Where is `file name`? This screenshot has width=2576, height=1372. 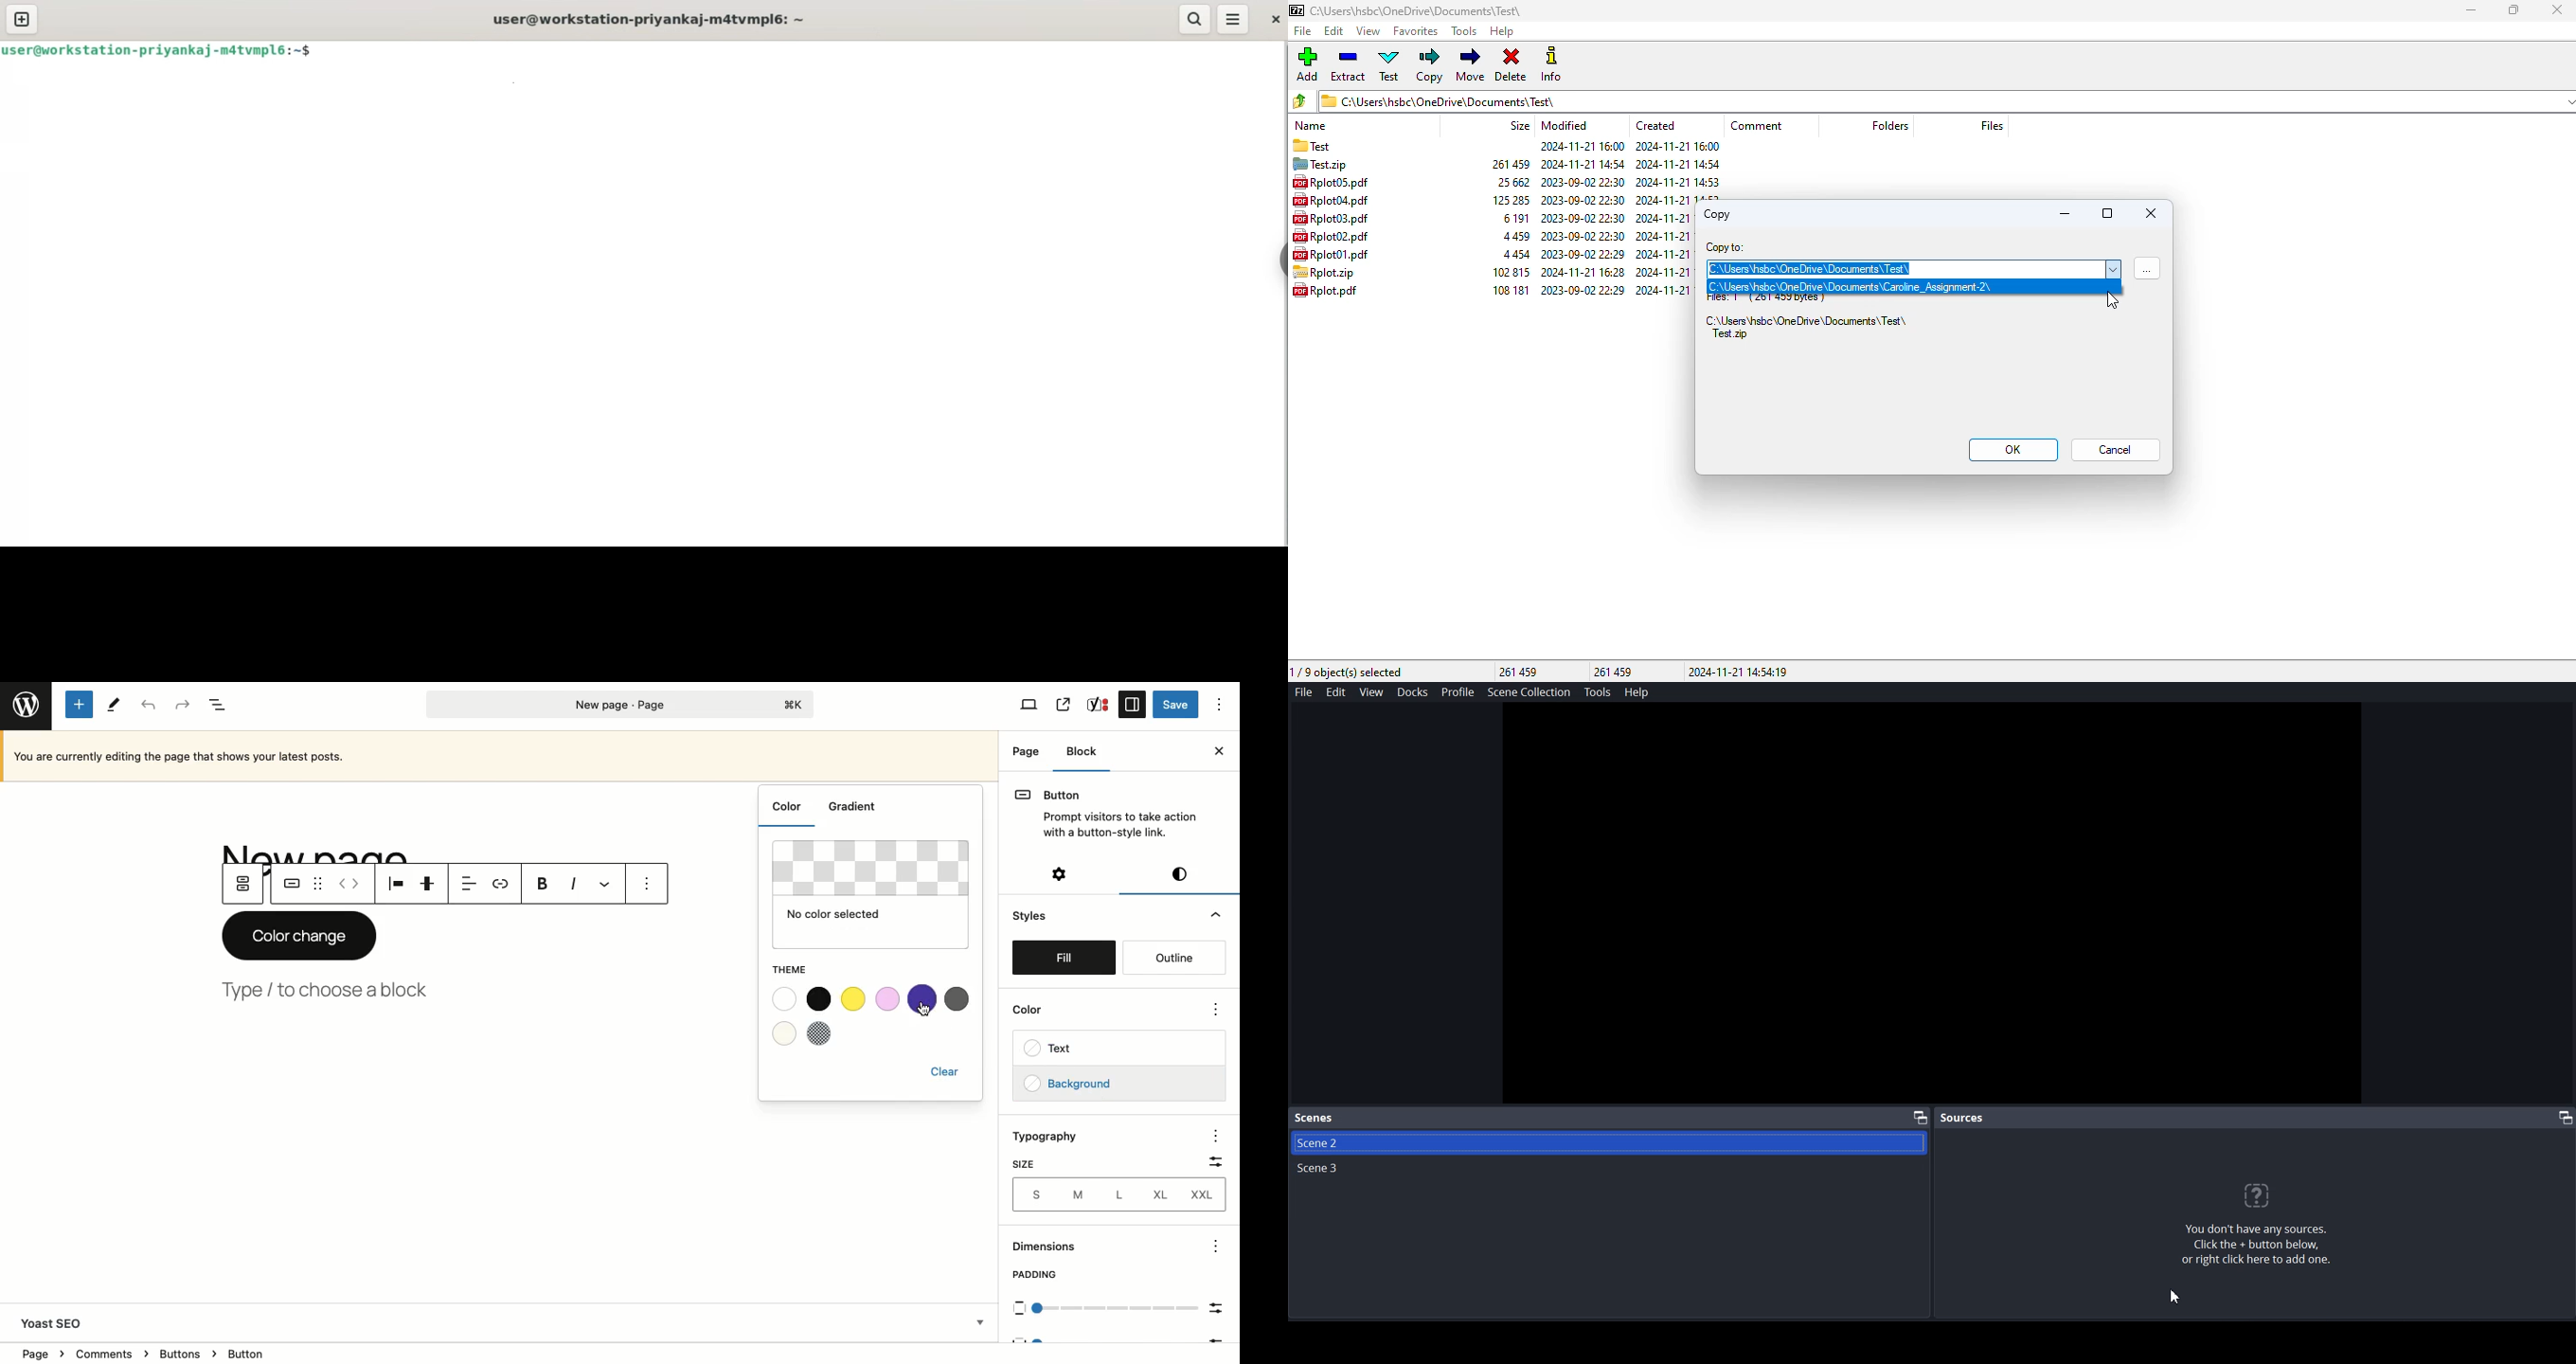
file name is located at coordinates (1330, 200).